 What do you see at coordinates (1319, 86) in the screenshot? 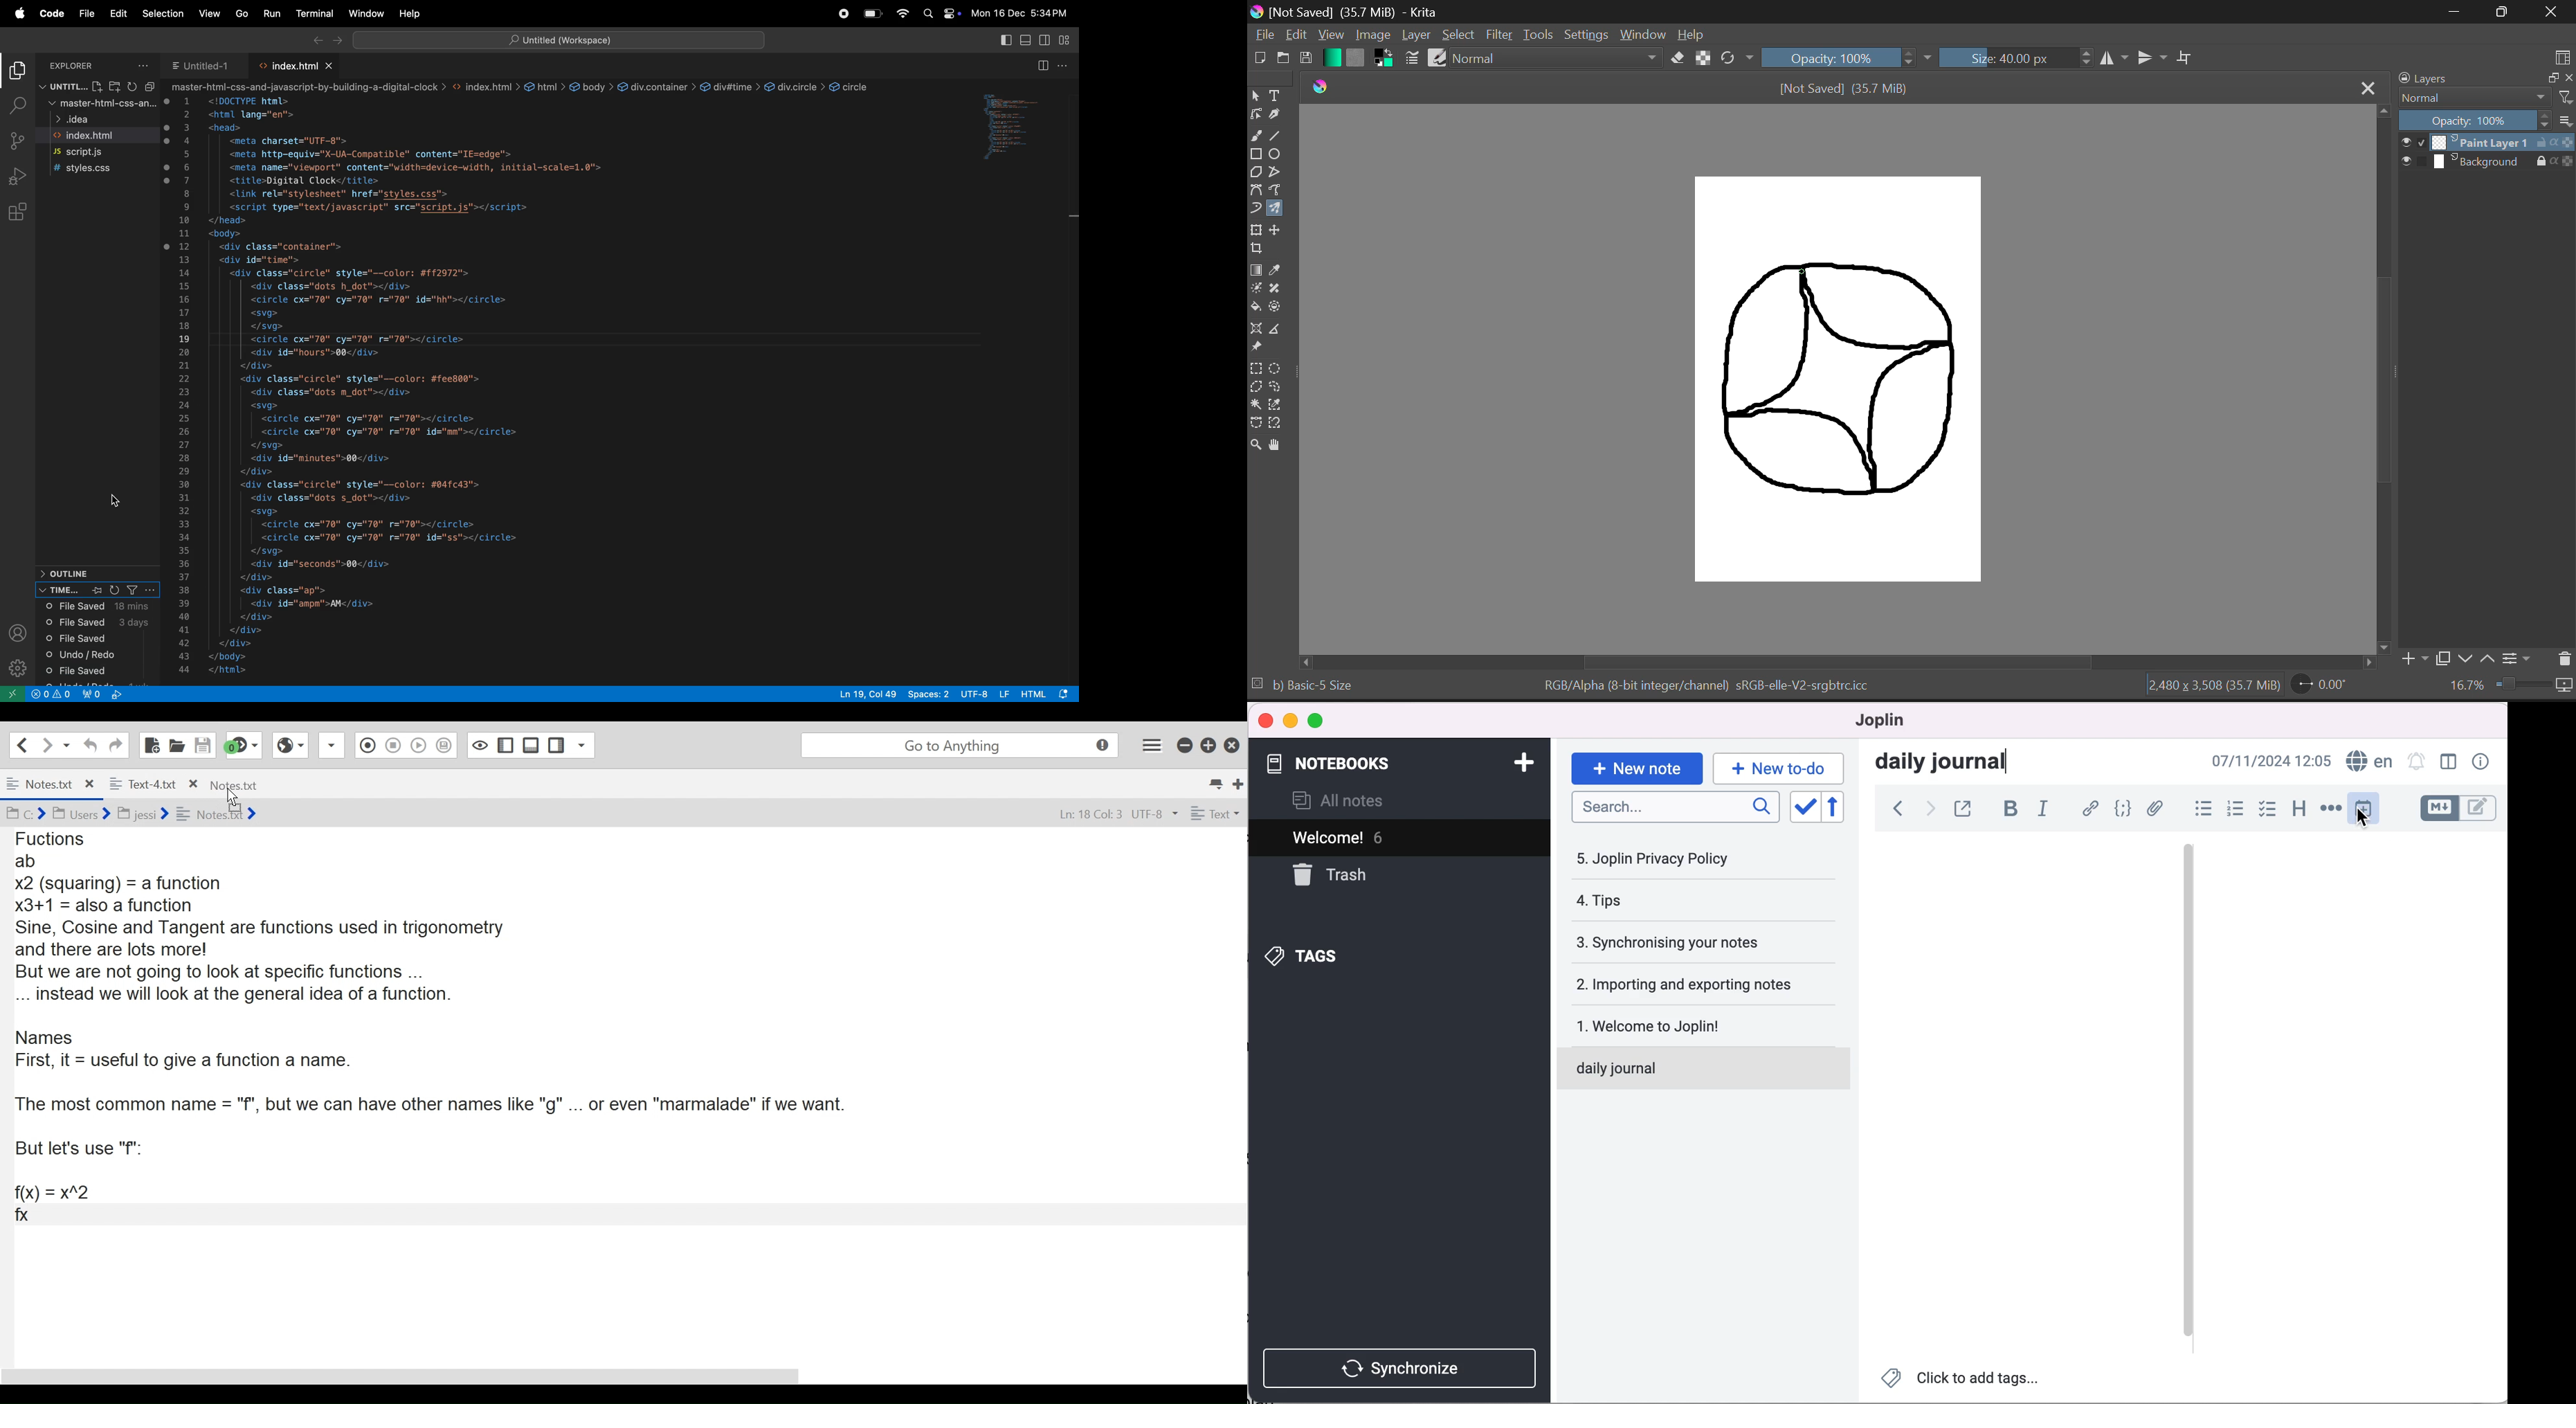
I see `Krita Logo` at bounding box center [1319, 86].